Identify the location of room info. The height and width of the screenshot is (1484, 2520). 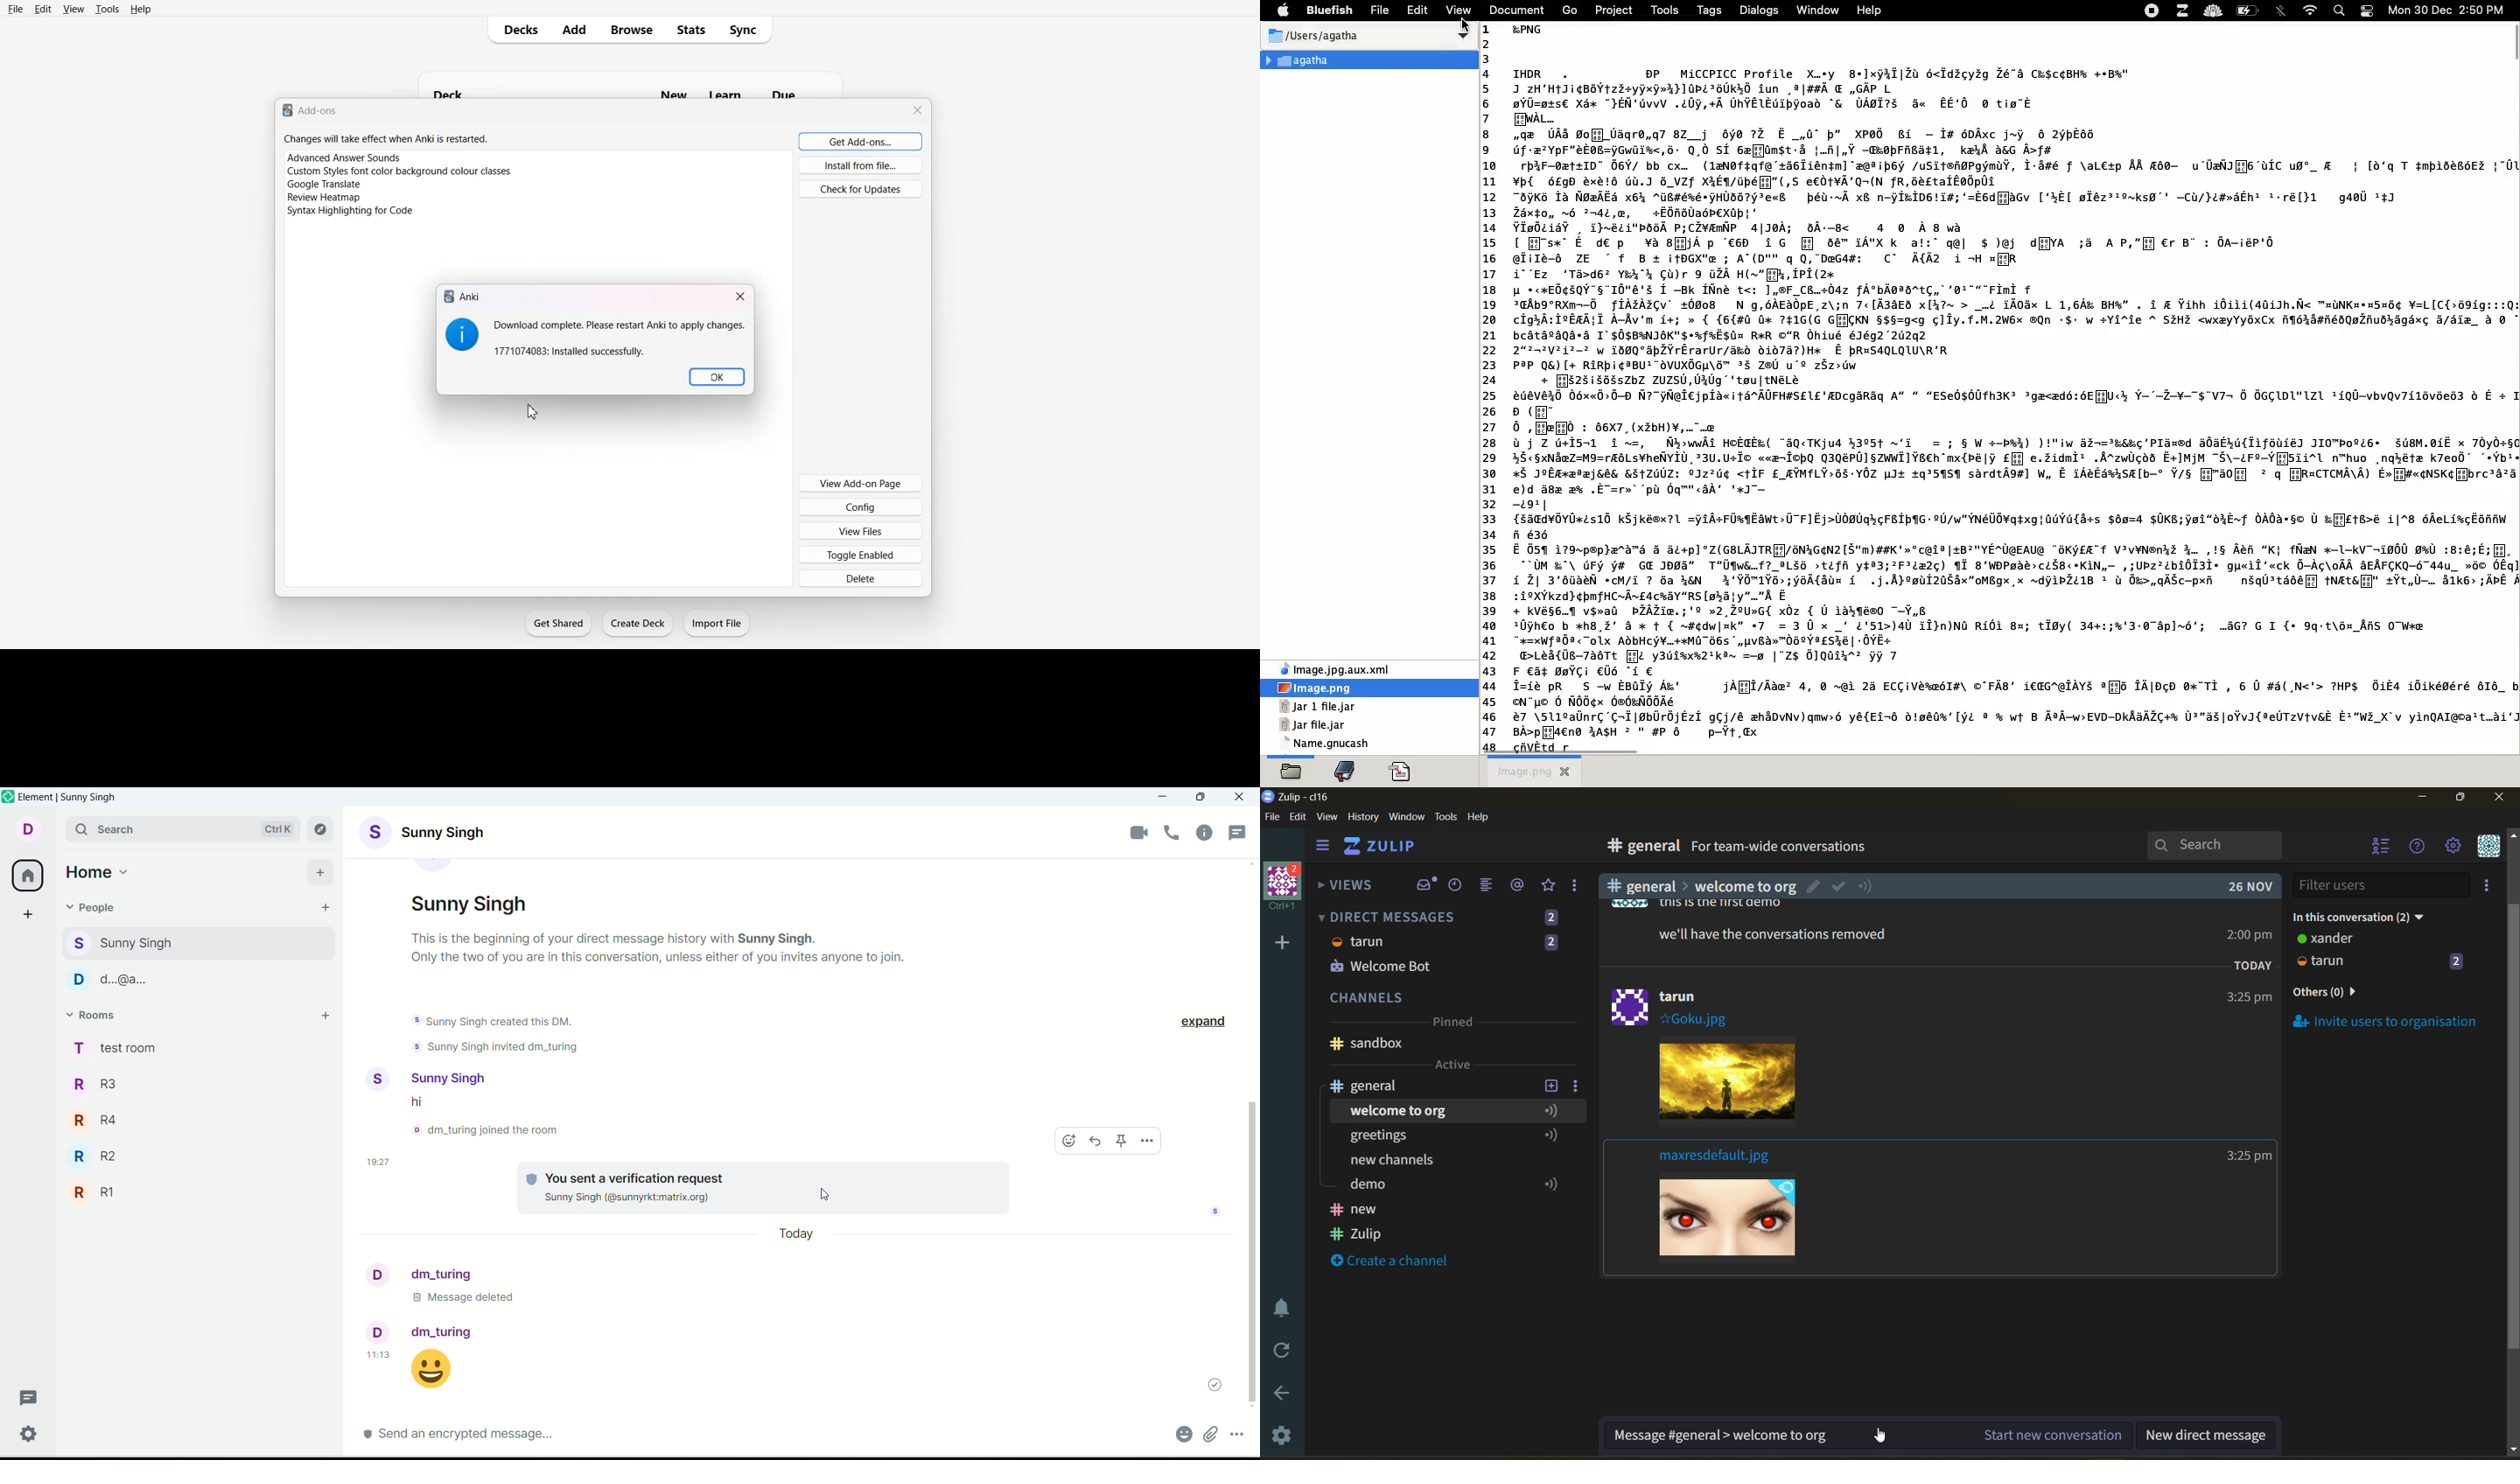
(1204, 836).